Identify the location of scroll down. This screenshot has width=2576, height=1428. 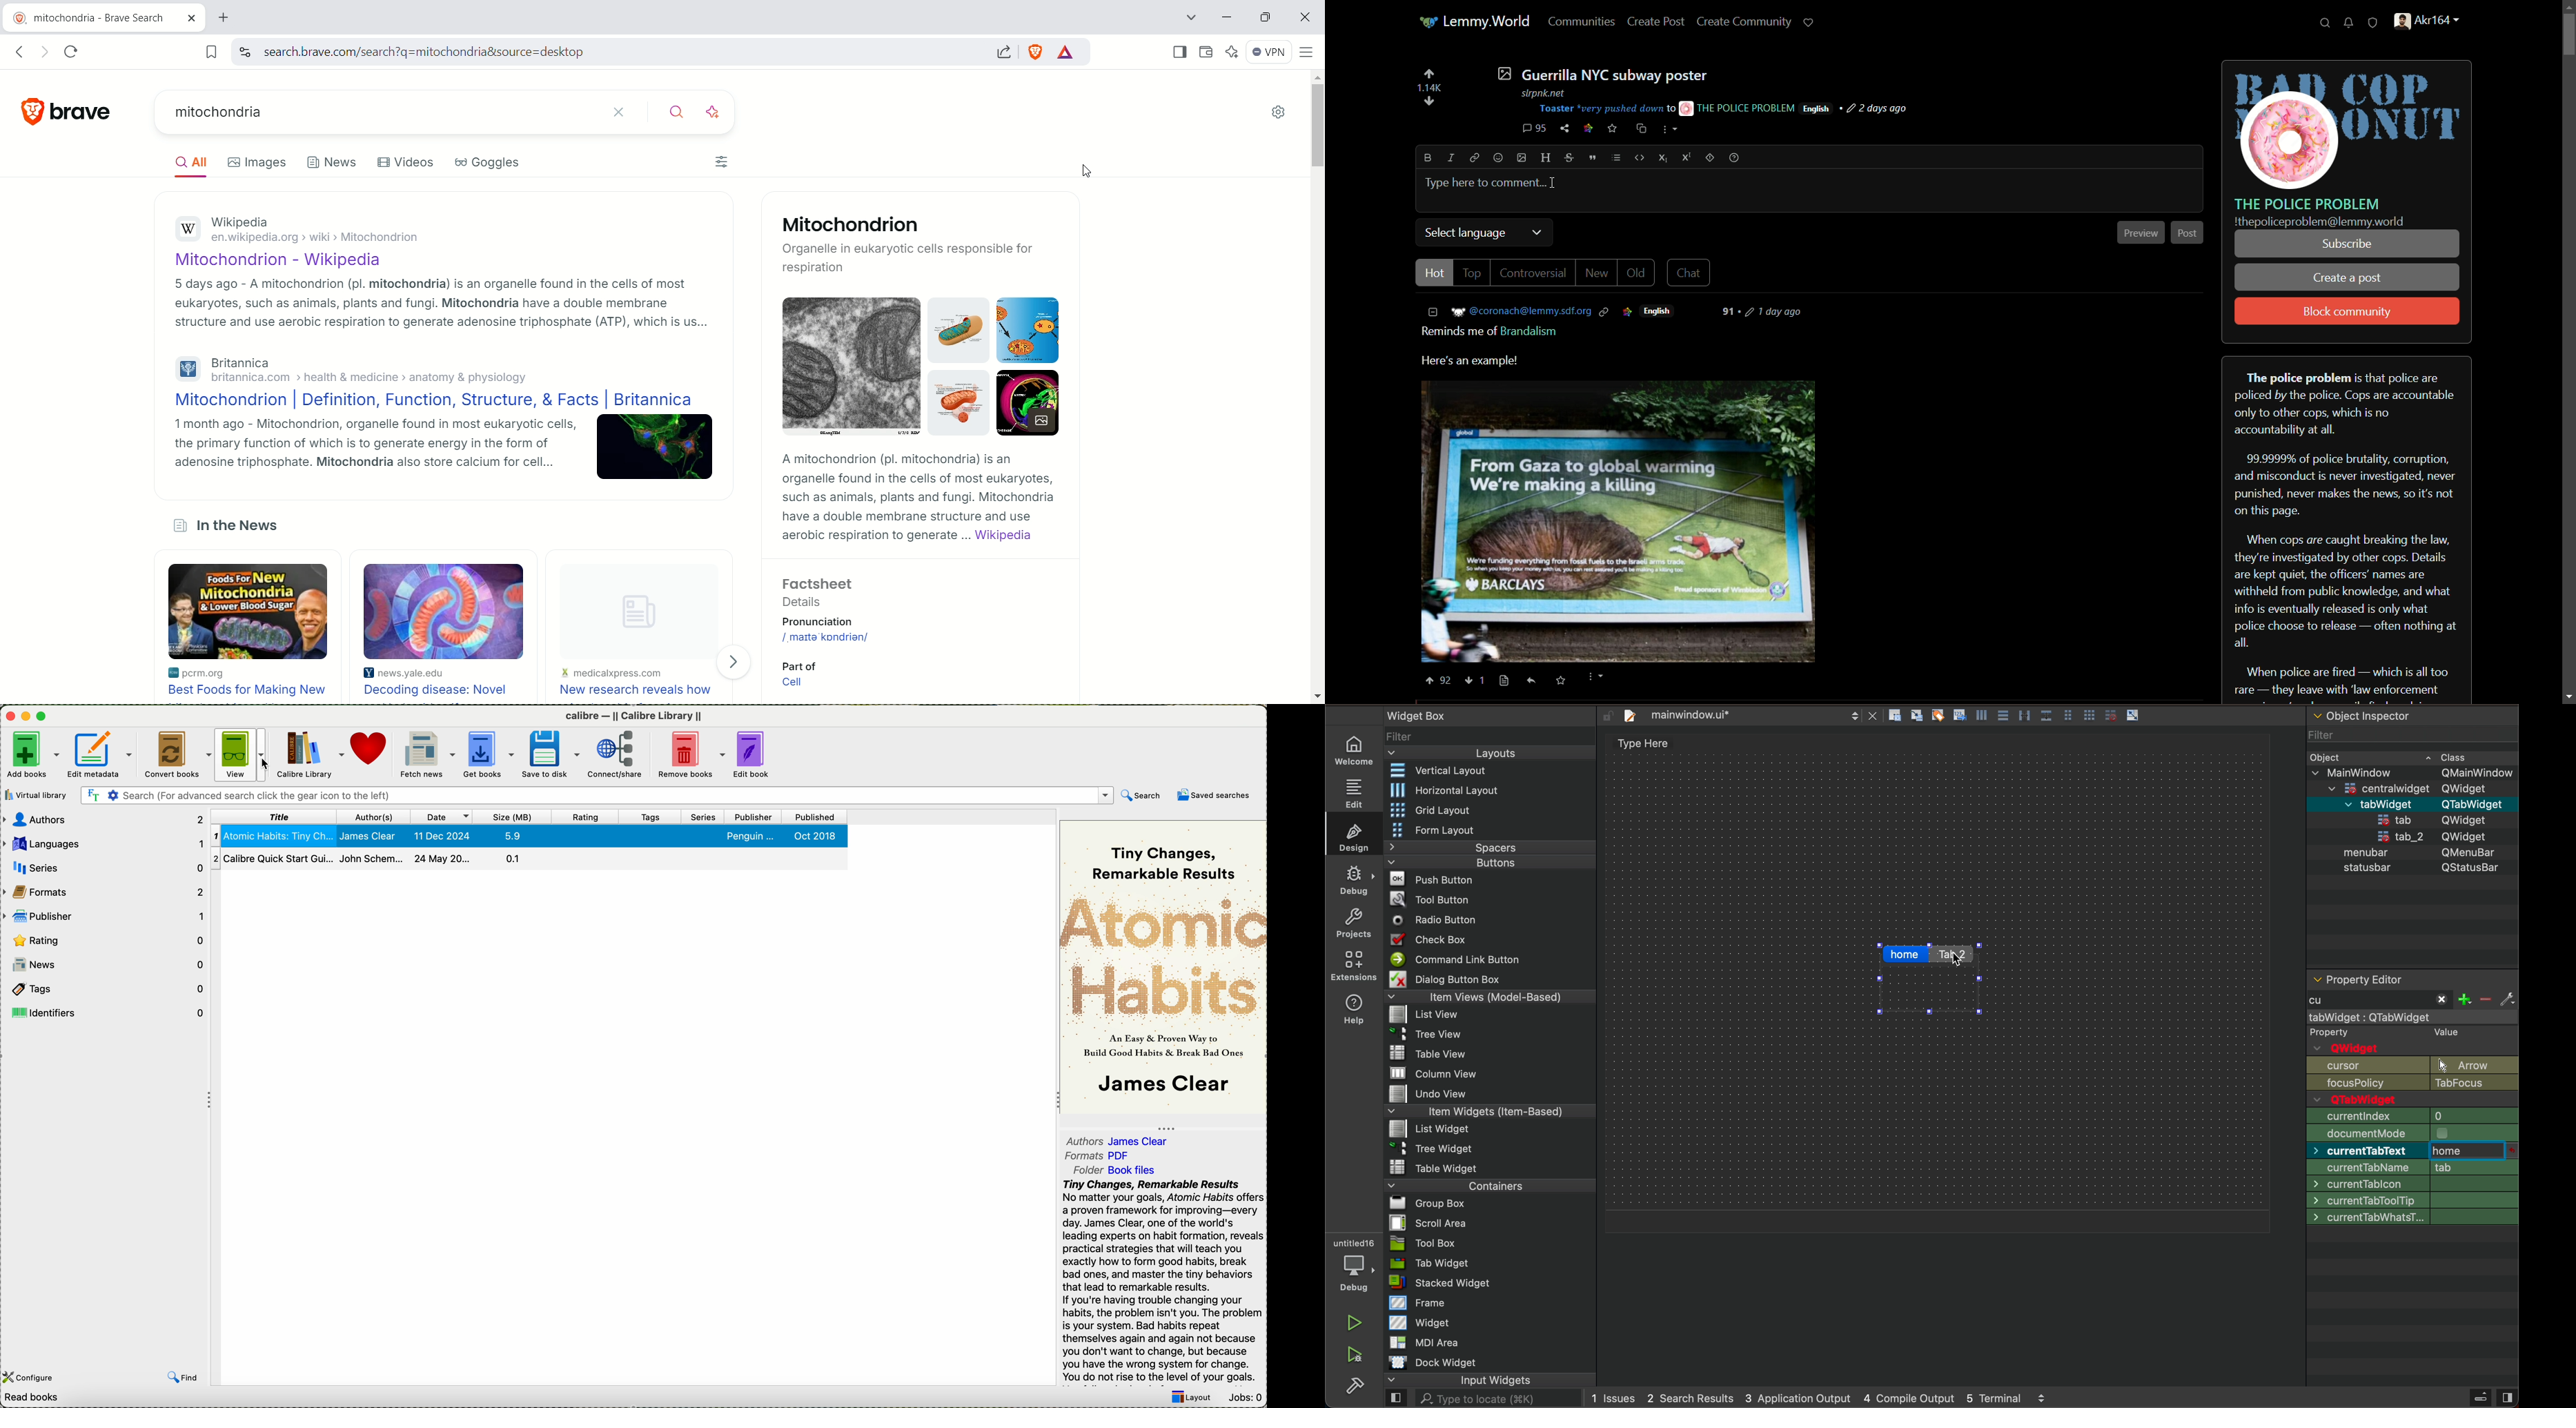
(2568, 696).